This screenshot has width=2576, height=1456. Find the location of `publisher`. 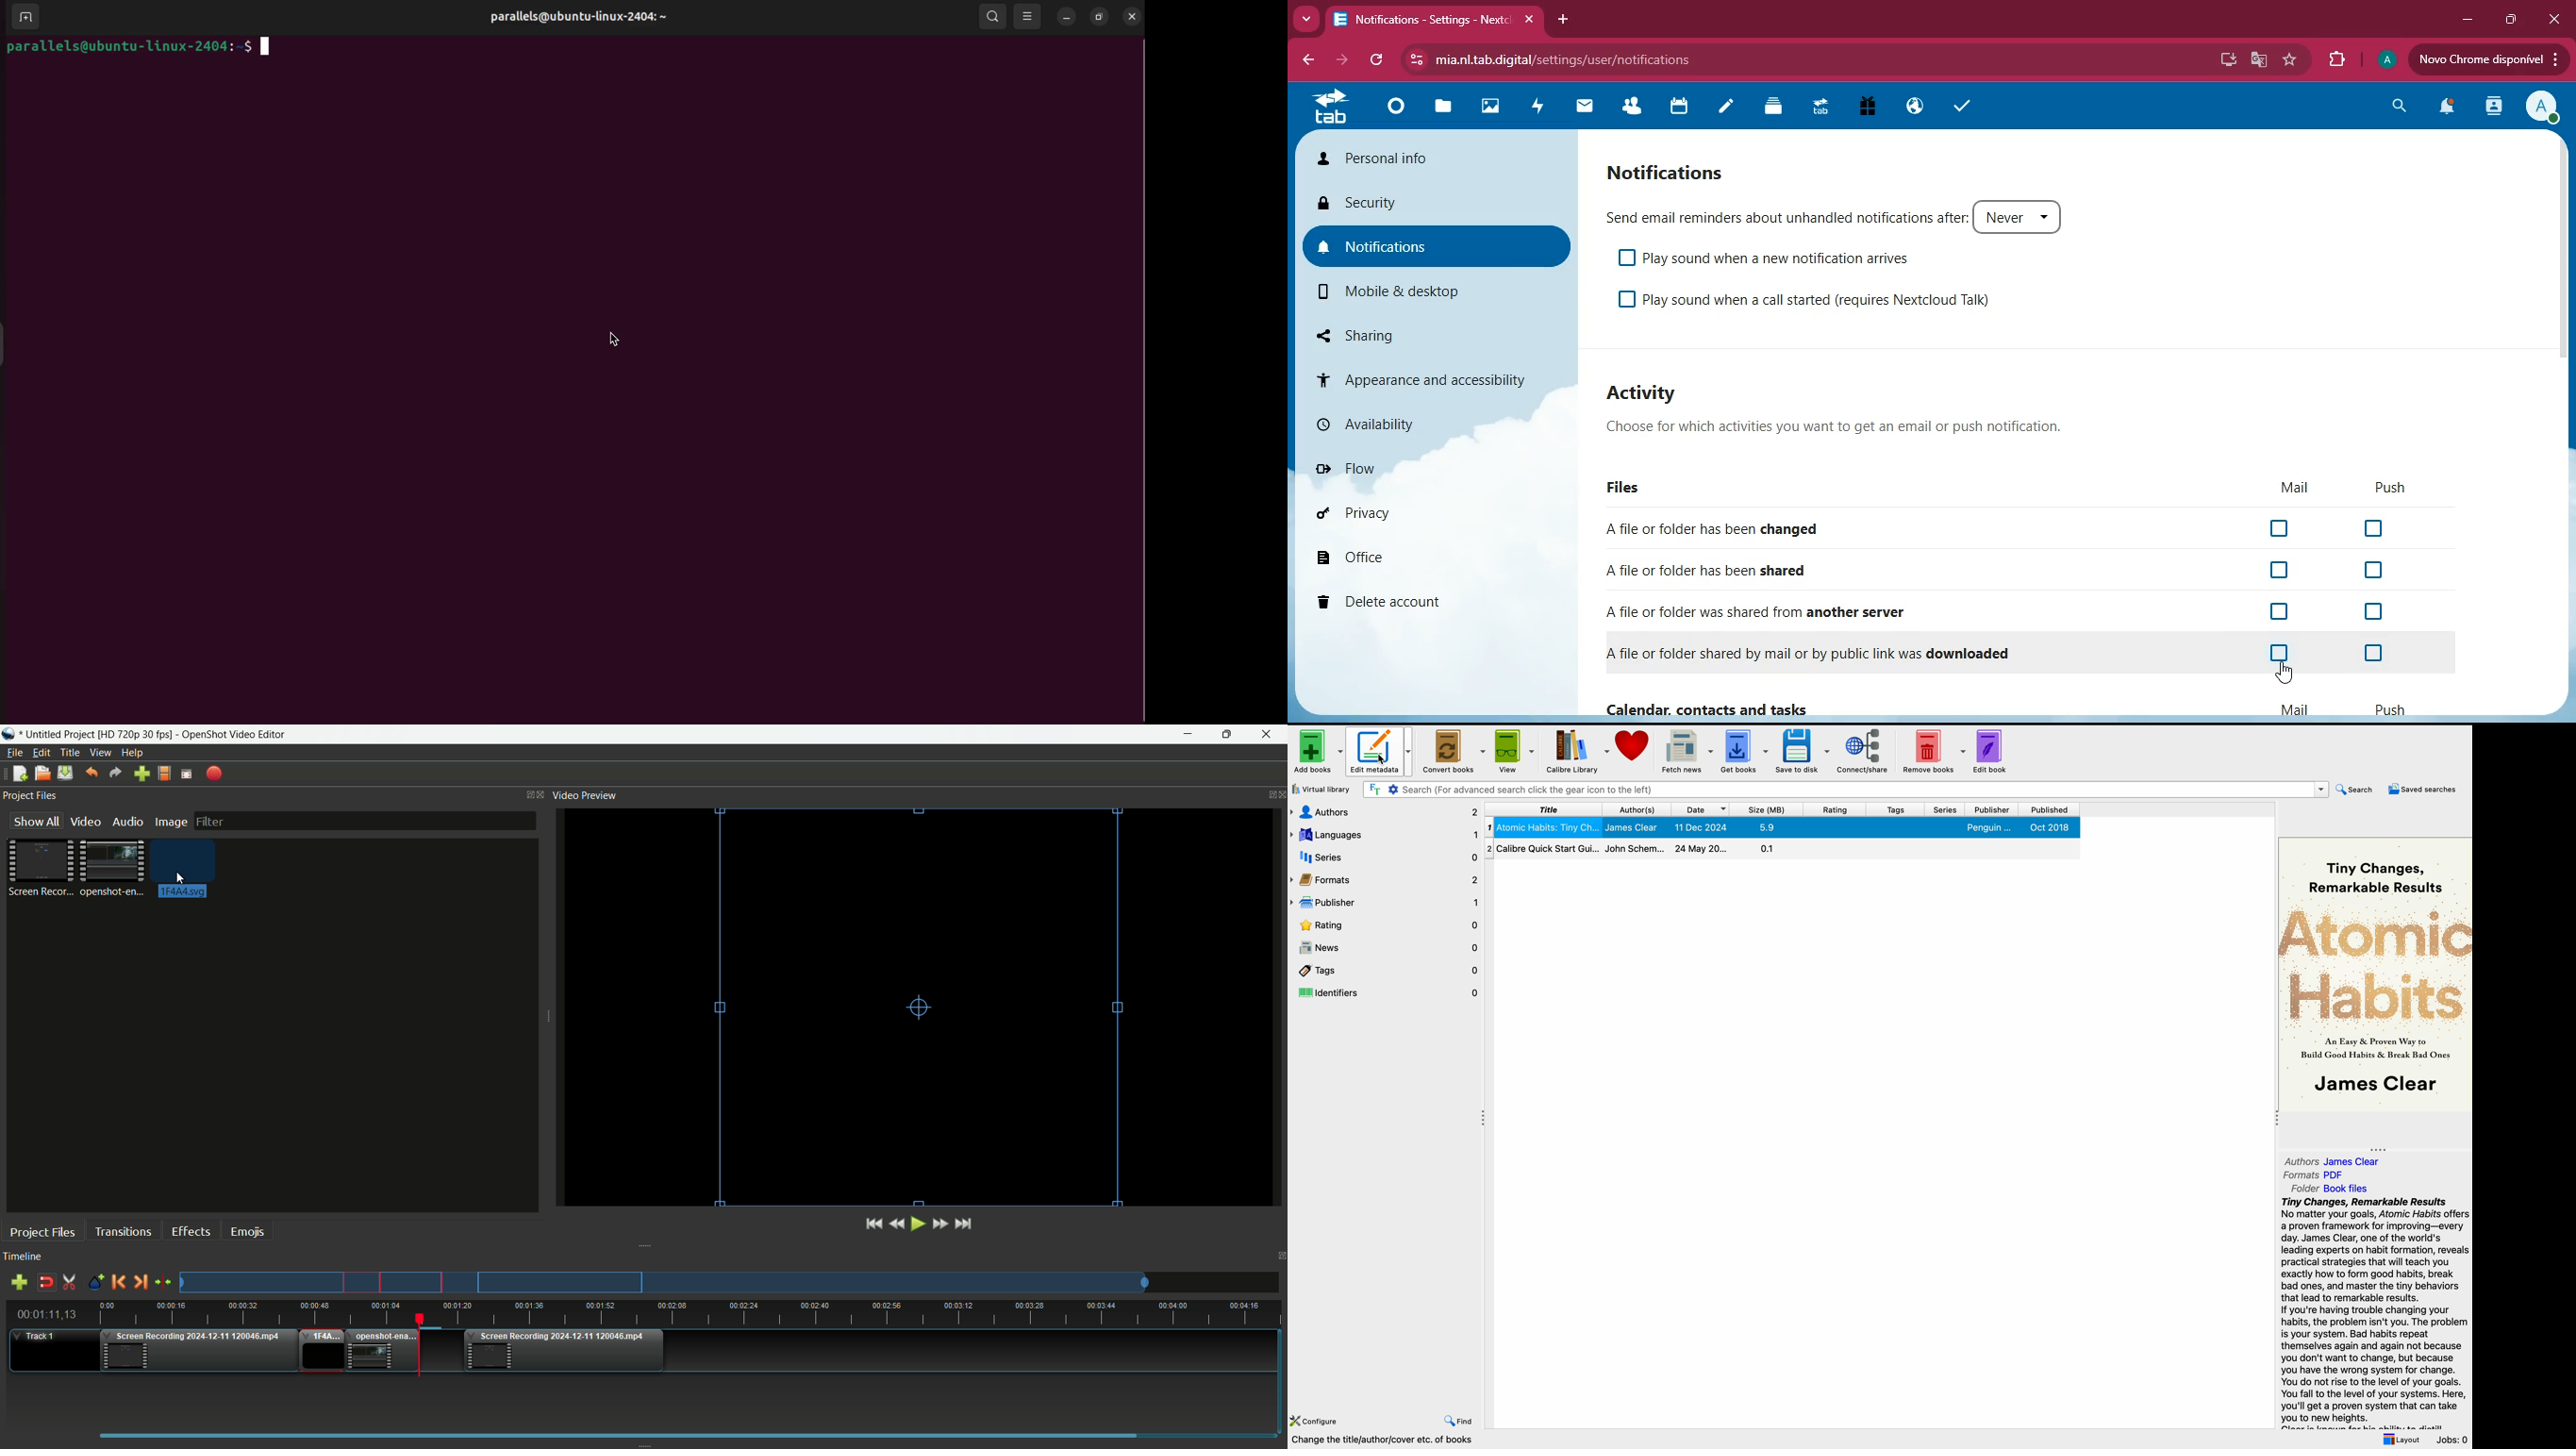

publisher is located at coordinates (1385, 901).